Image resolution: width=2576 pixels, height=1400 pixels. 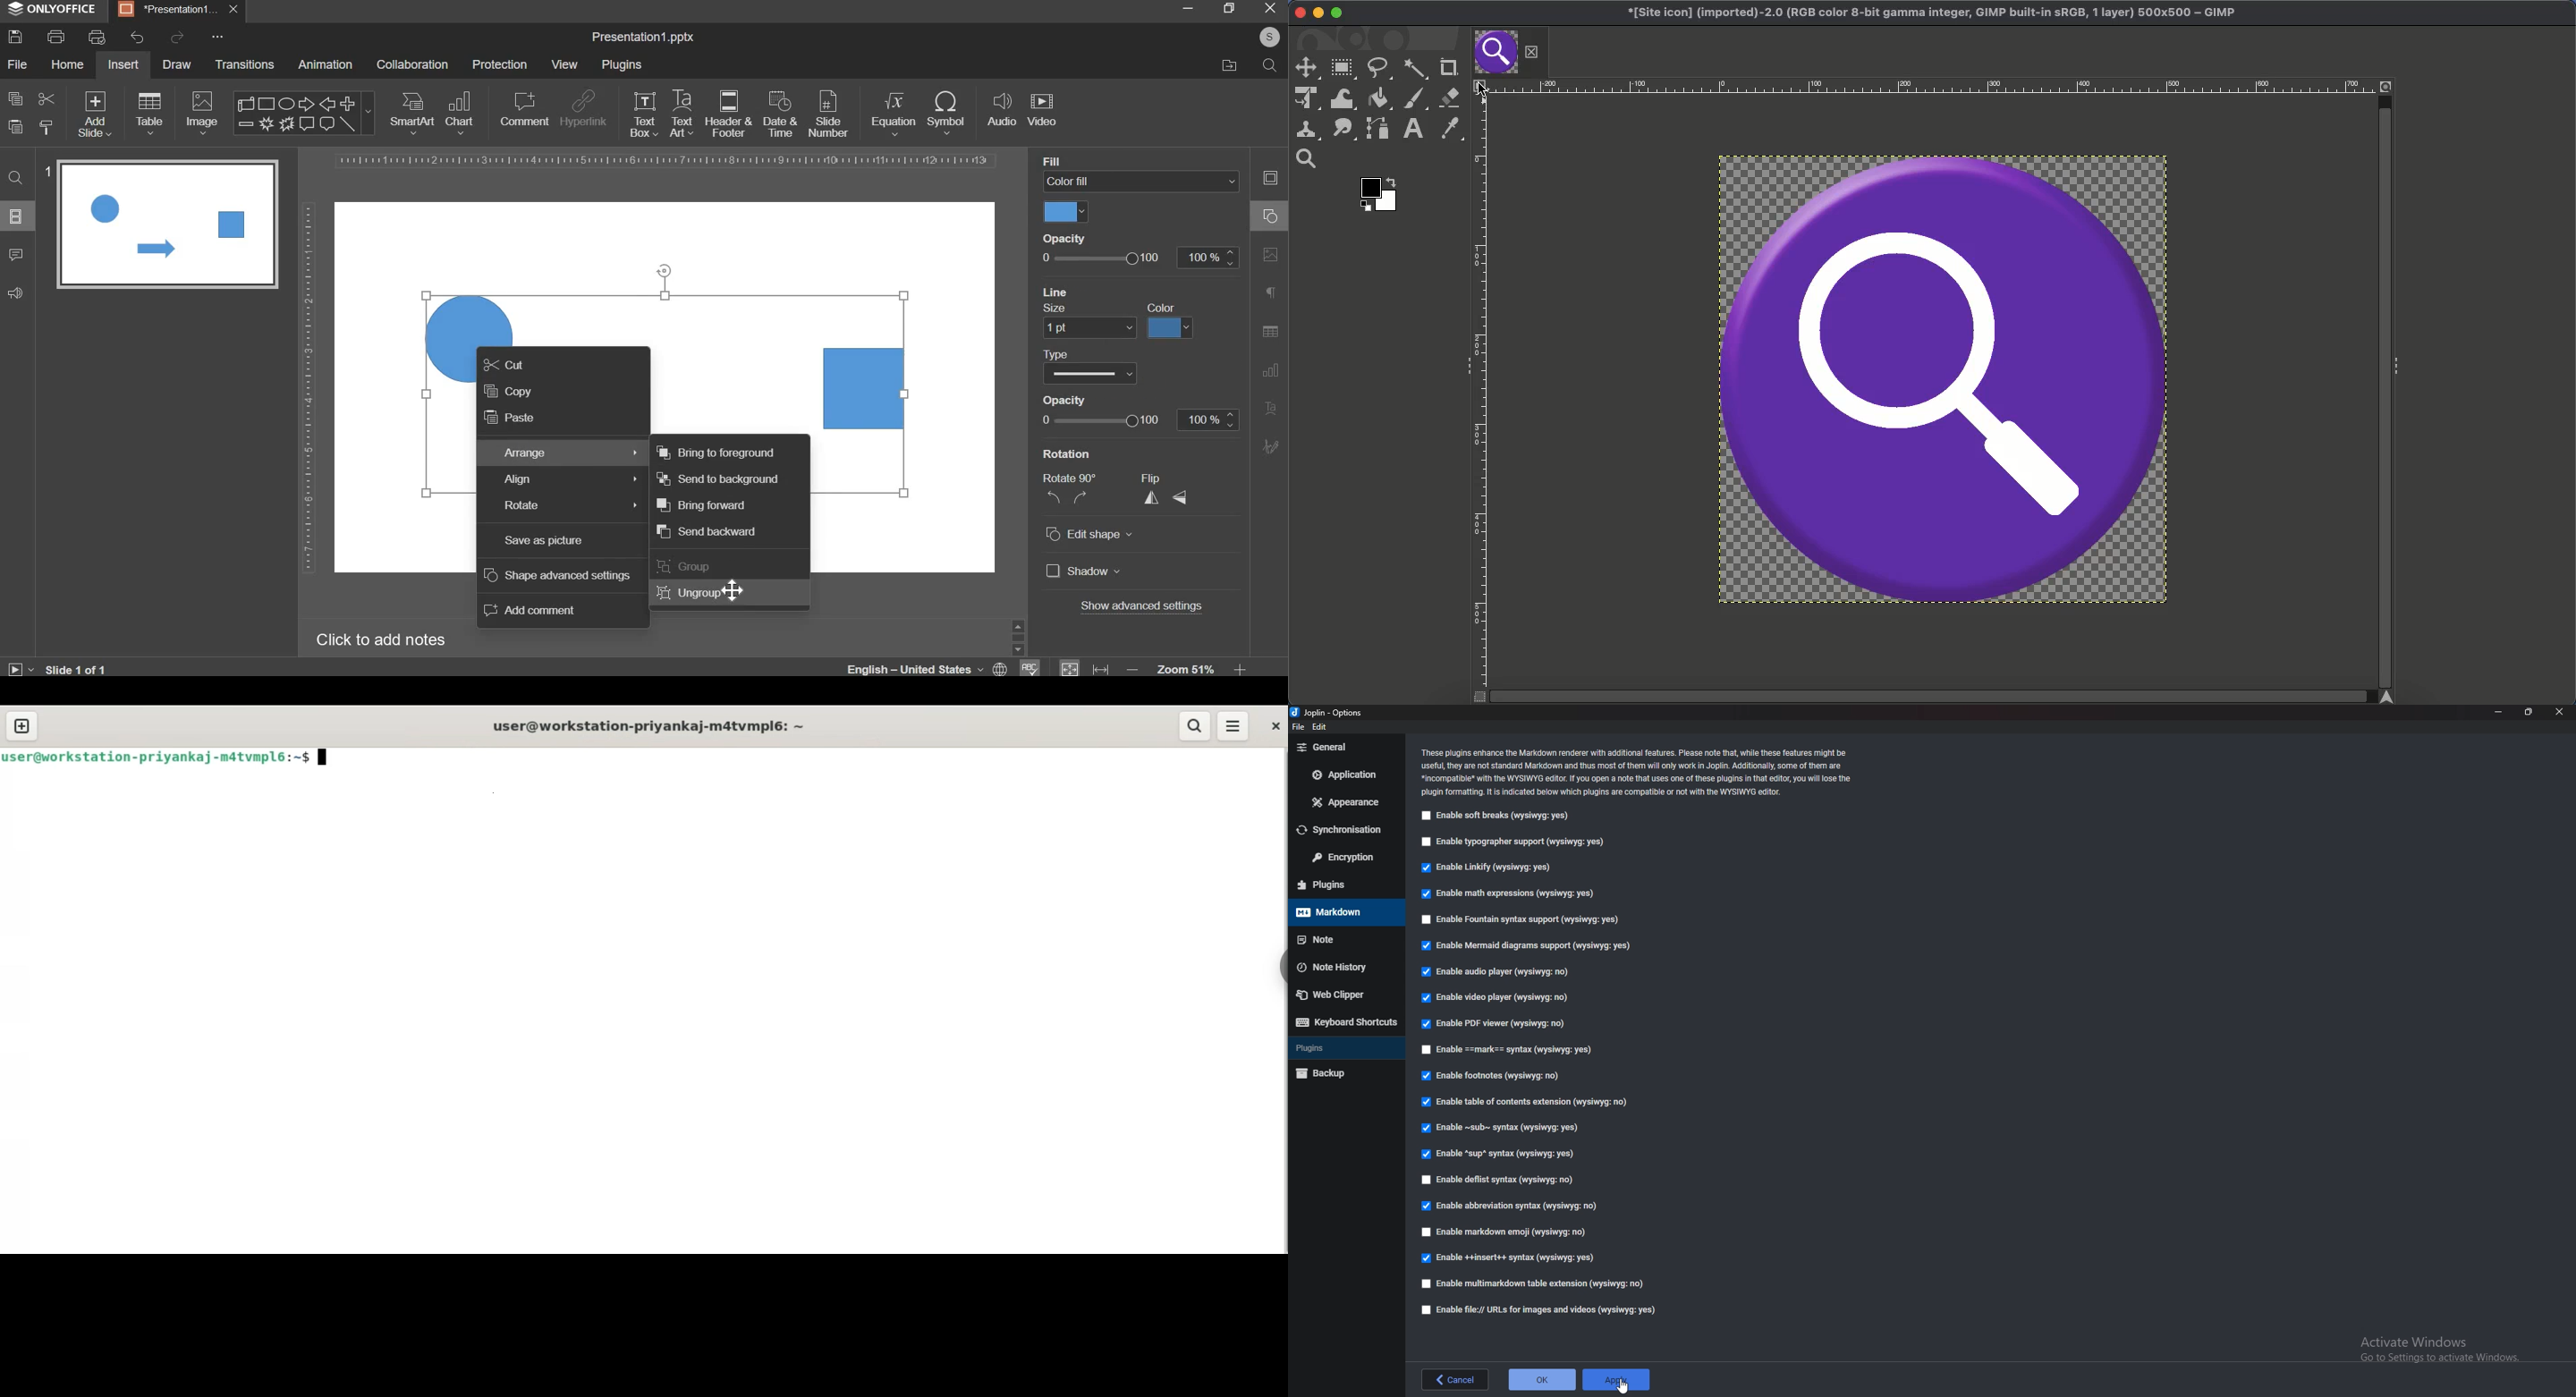 I want to click on Enable footnotes, so click(x=1493, y=1078).